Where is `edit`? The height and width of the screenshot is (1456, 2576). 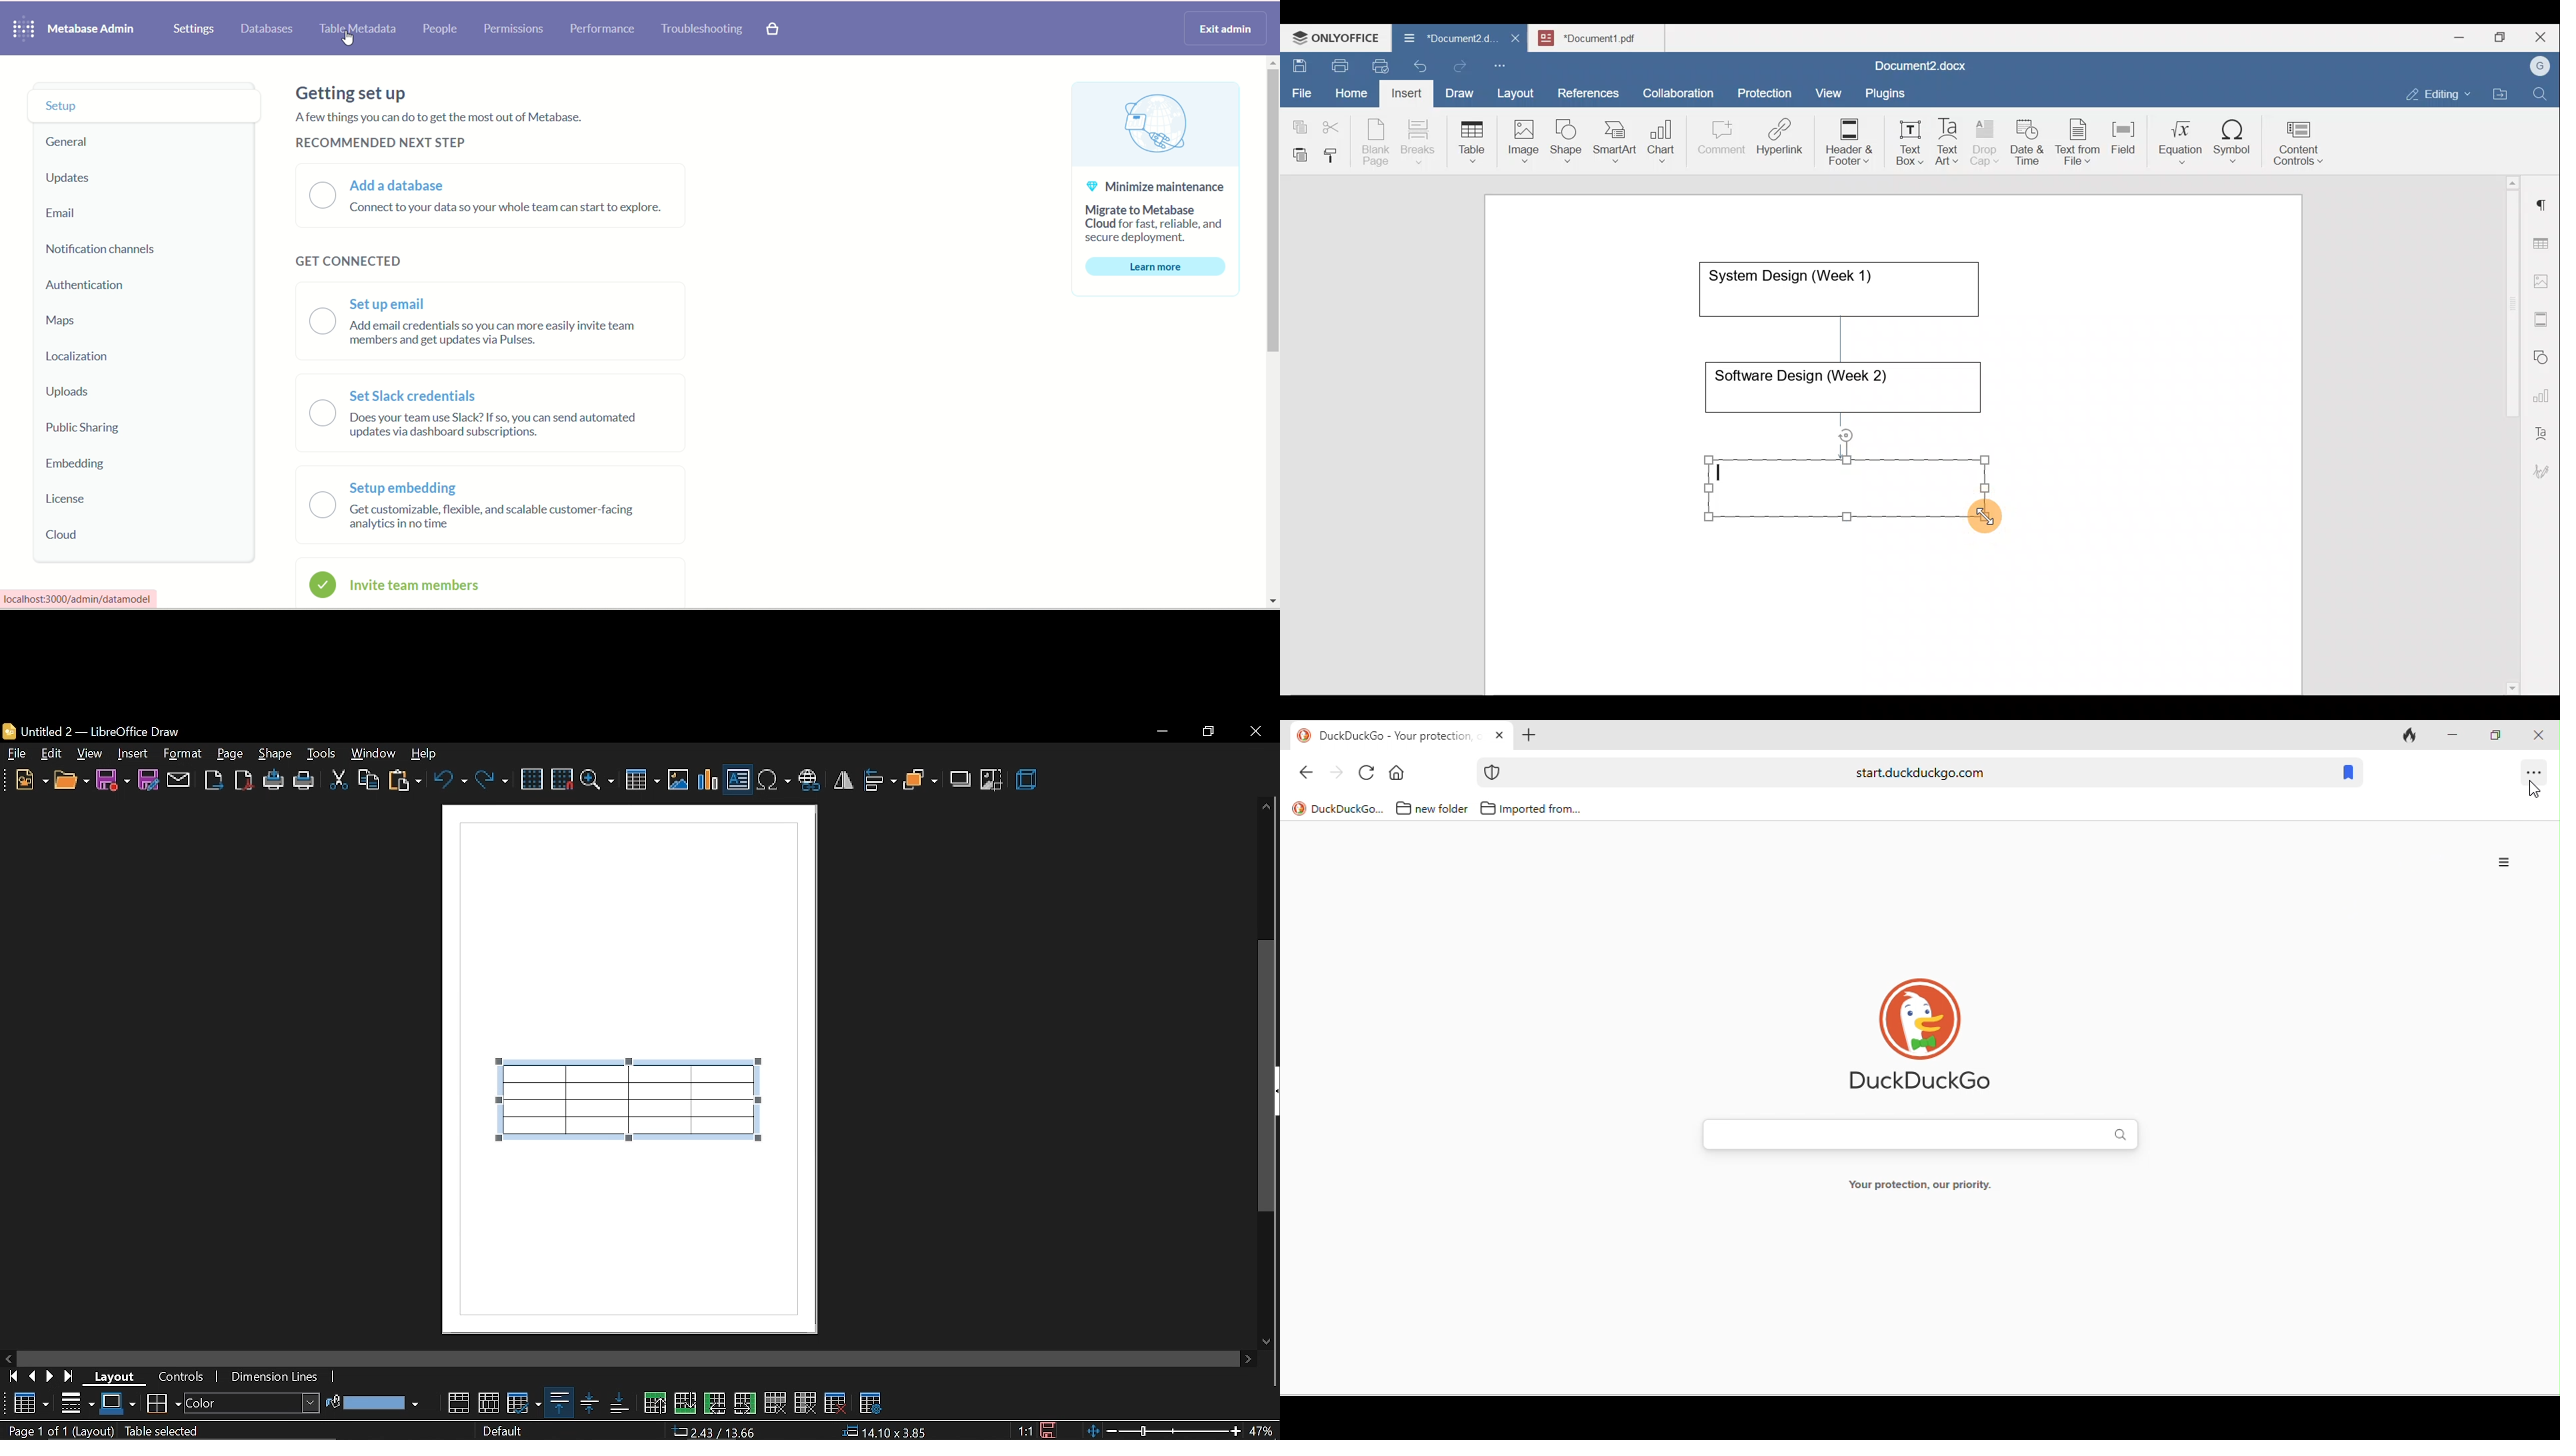 edit is located at coordinates (50, 752).